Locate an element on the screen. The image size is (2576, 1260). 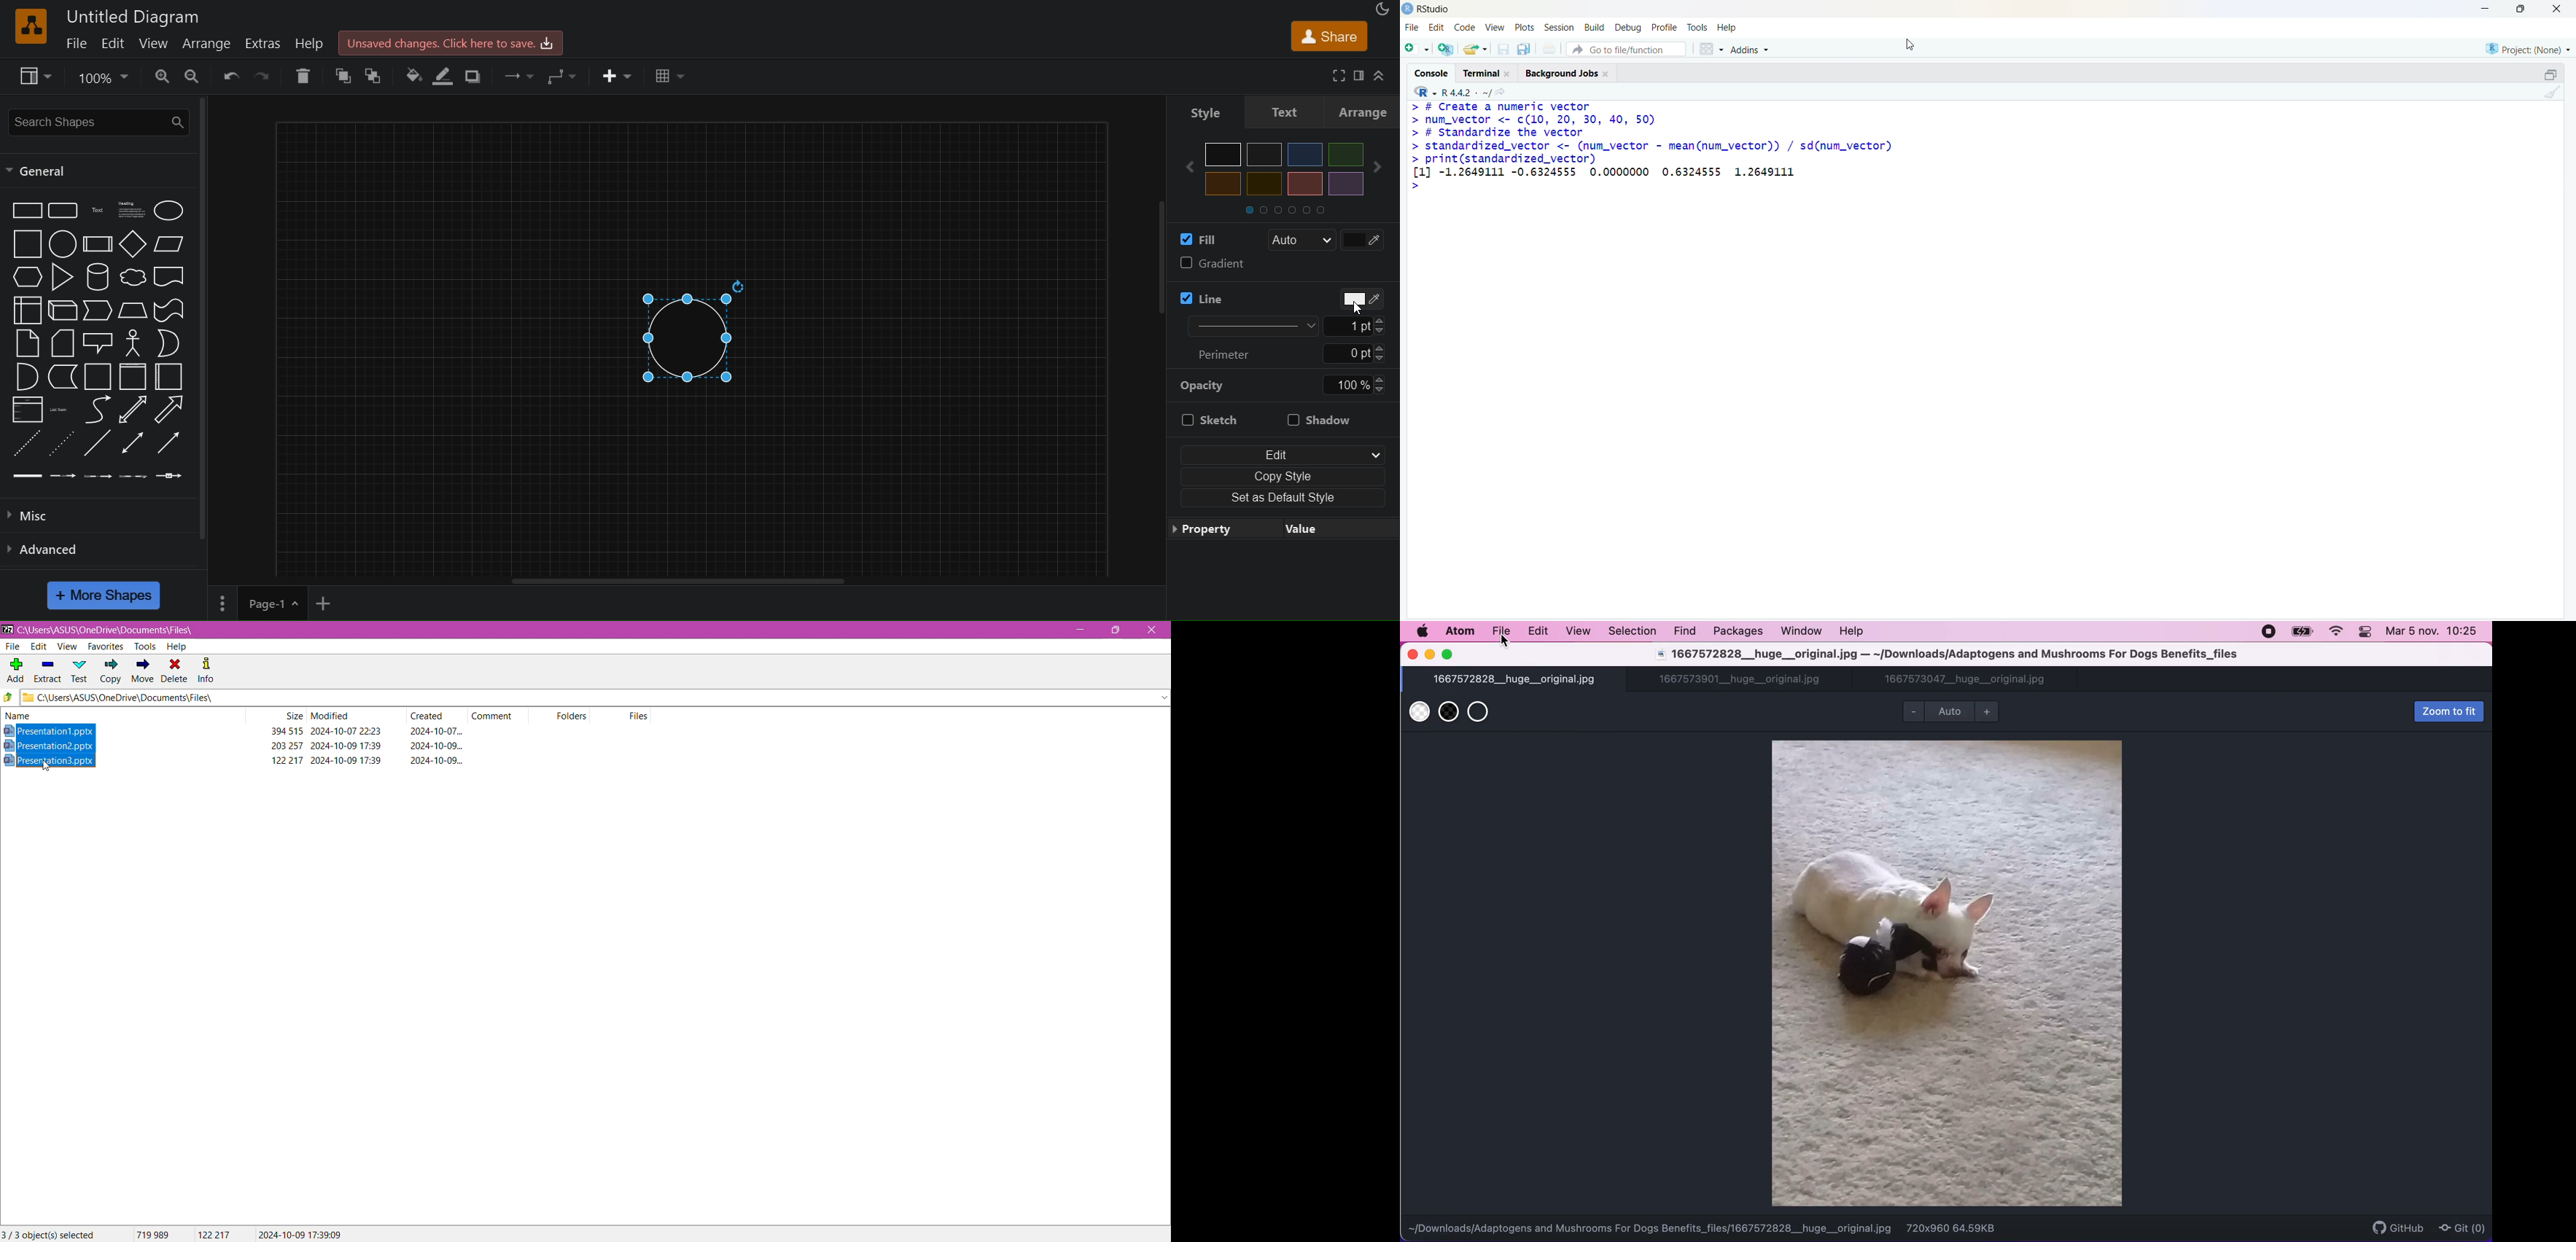
build is located at coordinates (1595, 27).